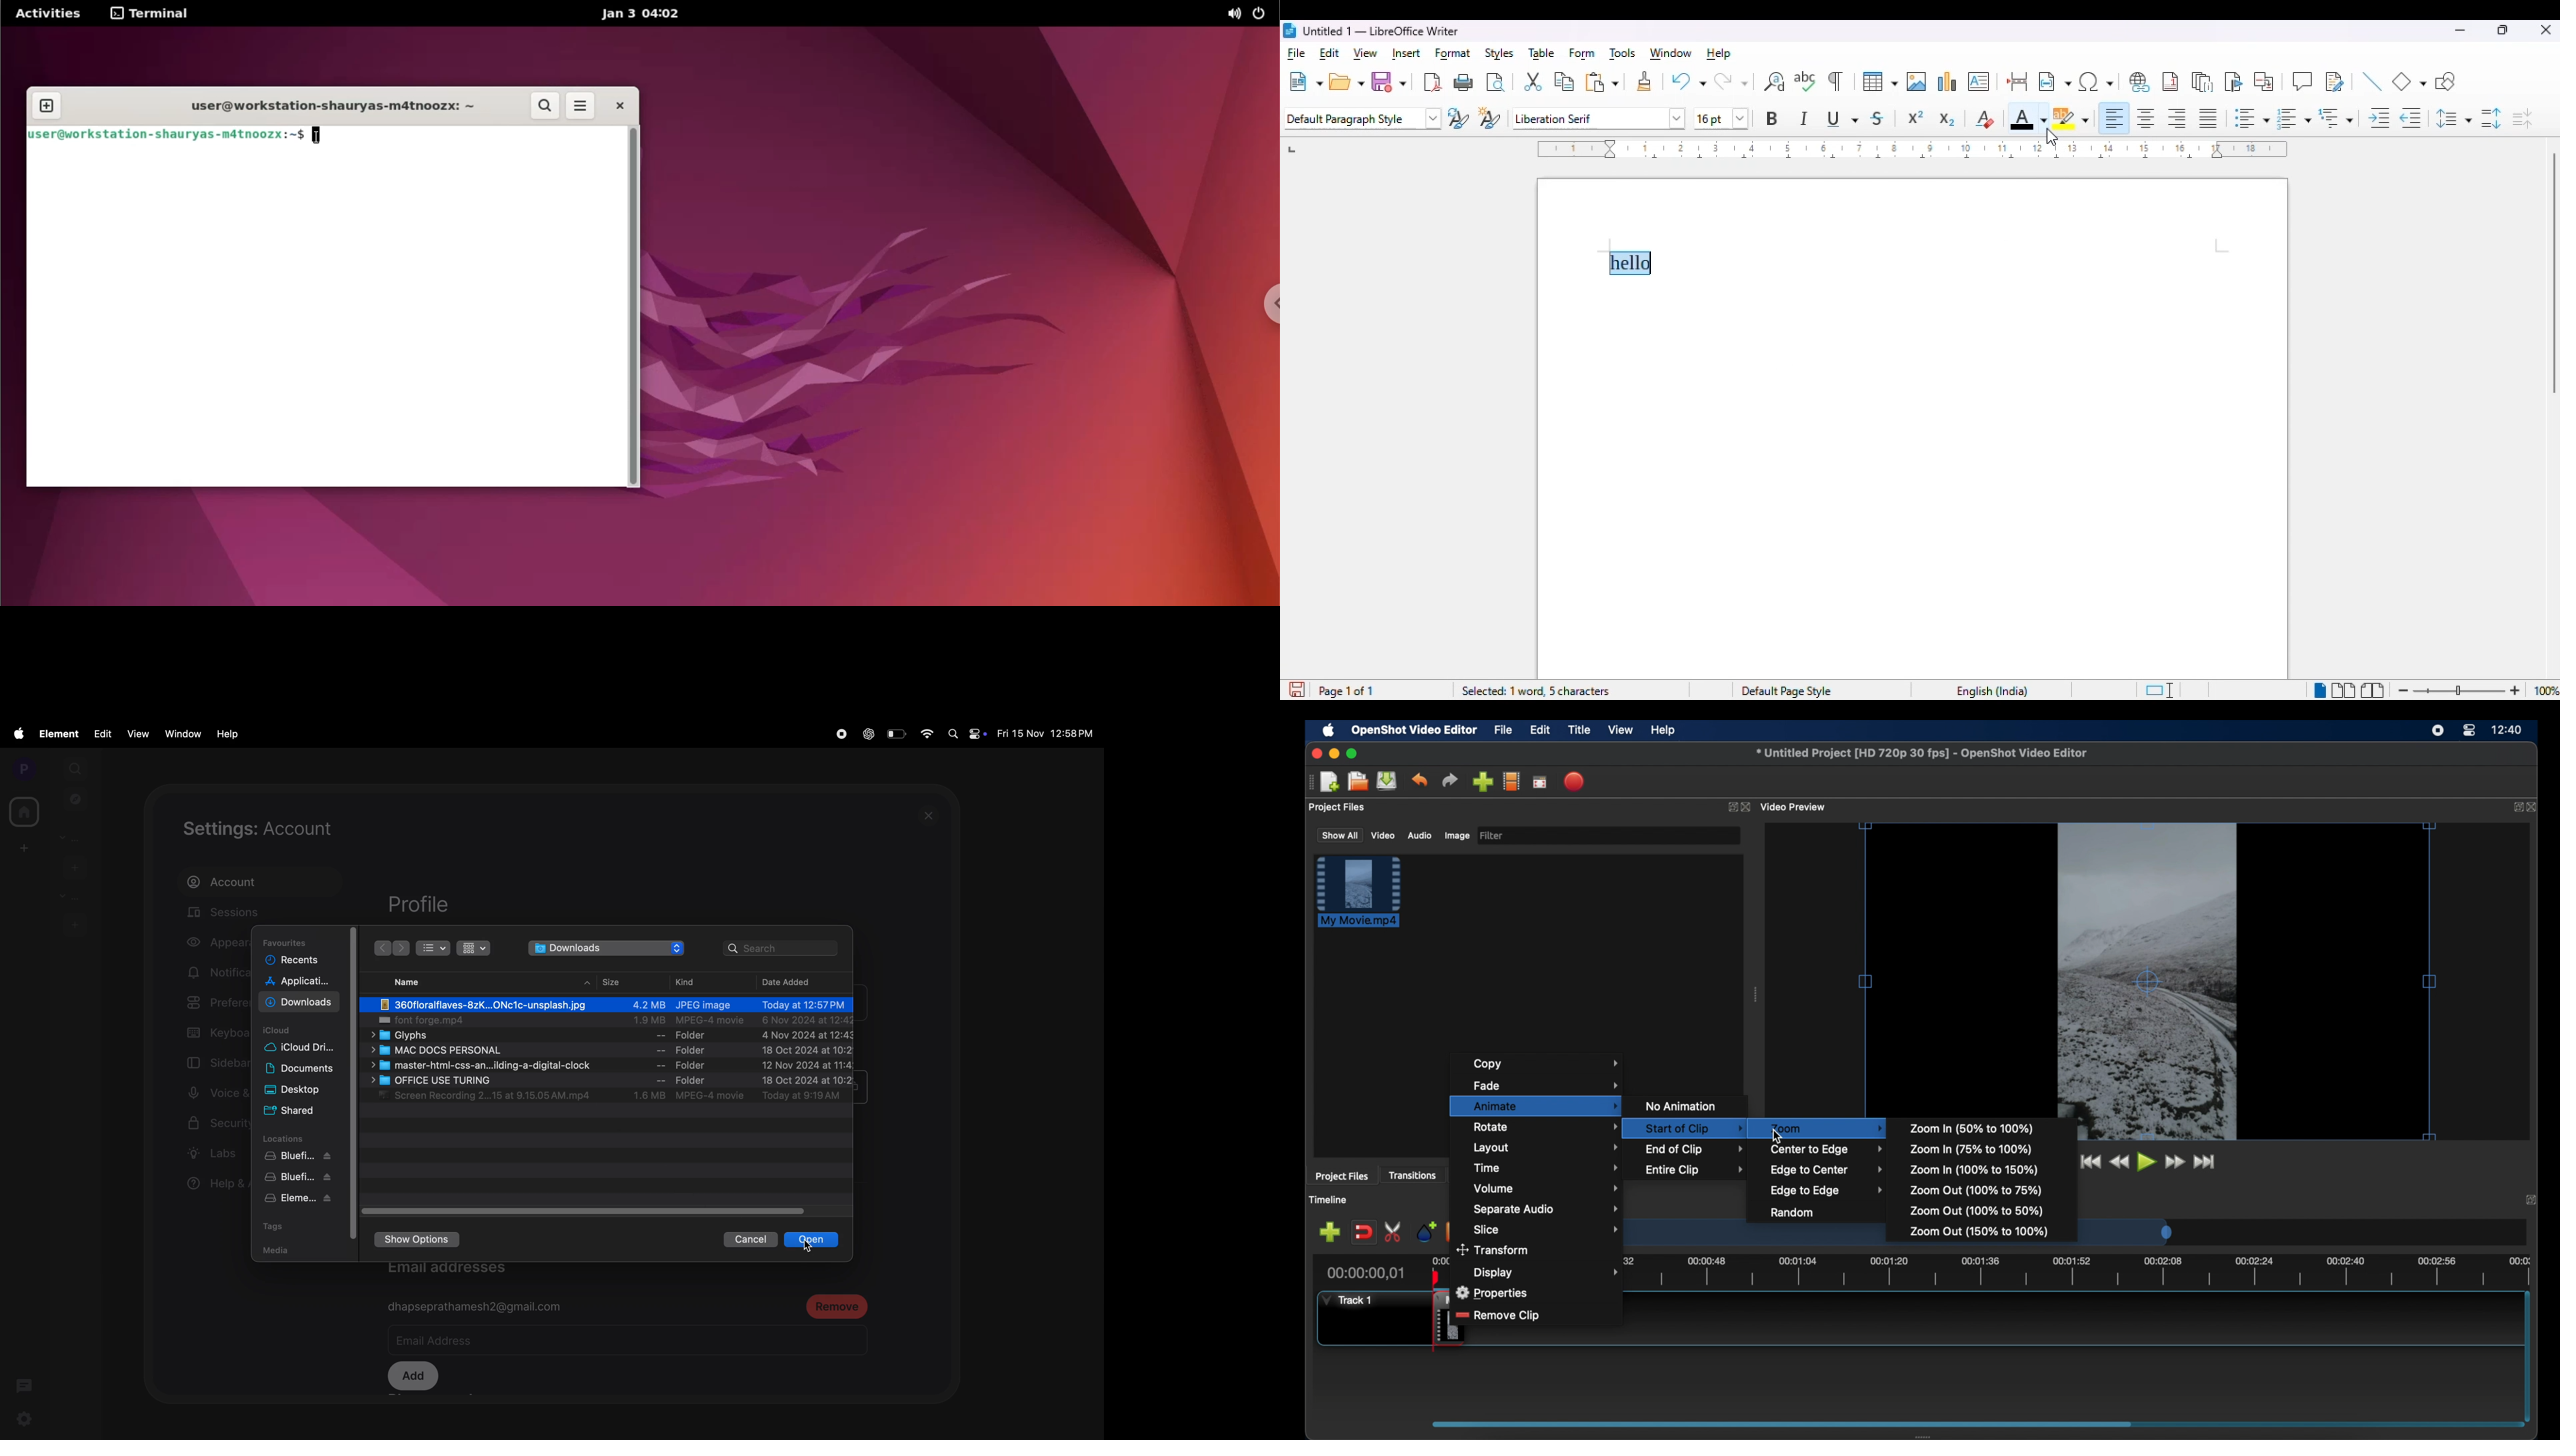  I want to click on show options, so click(425, 1239).